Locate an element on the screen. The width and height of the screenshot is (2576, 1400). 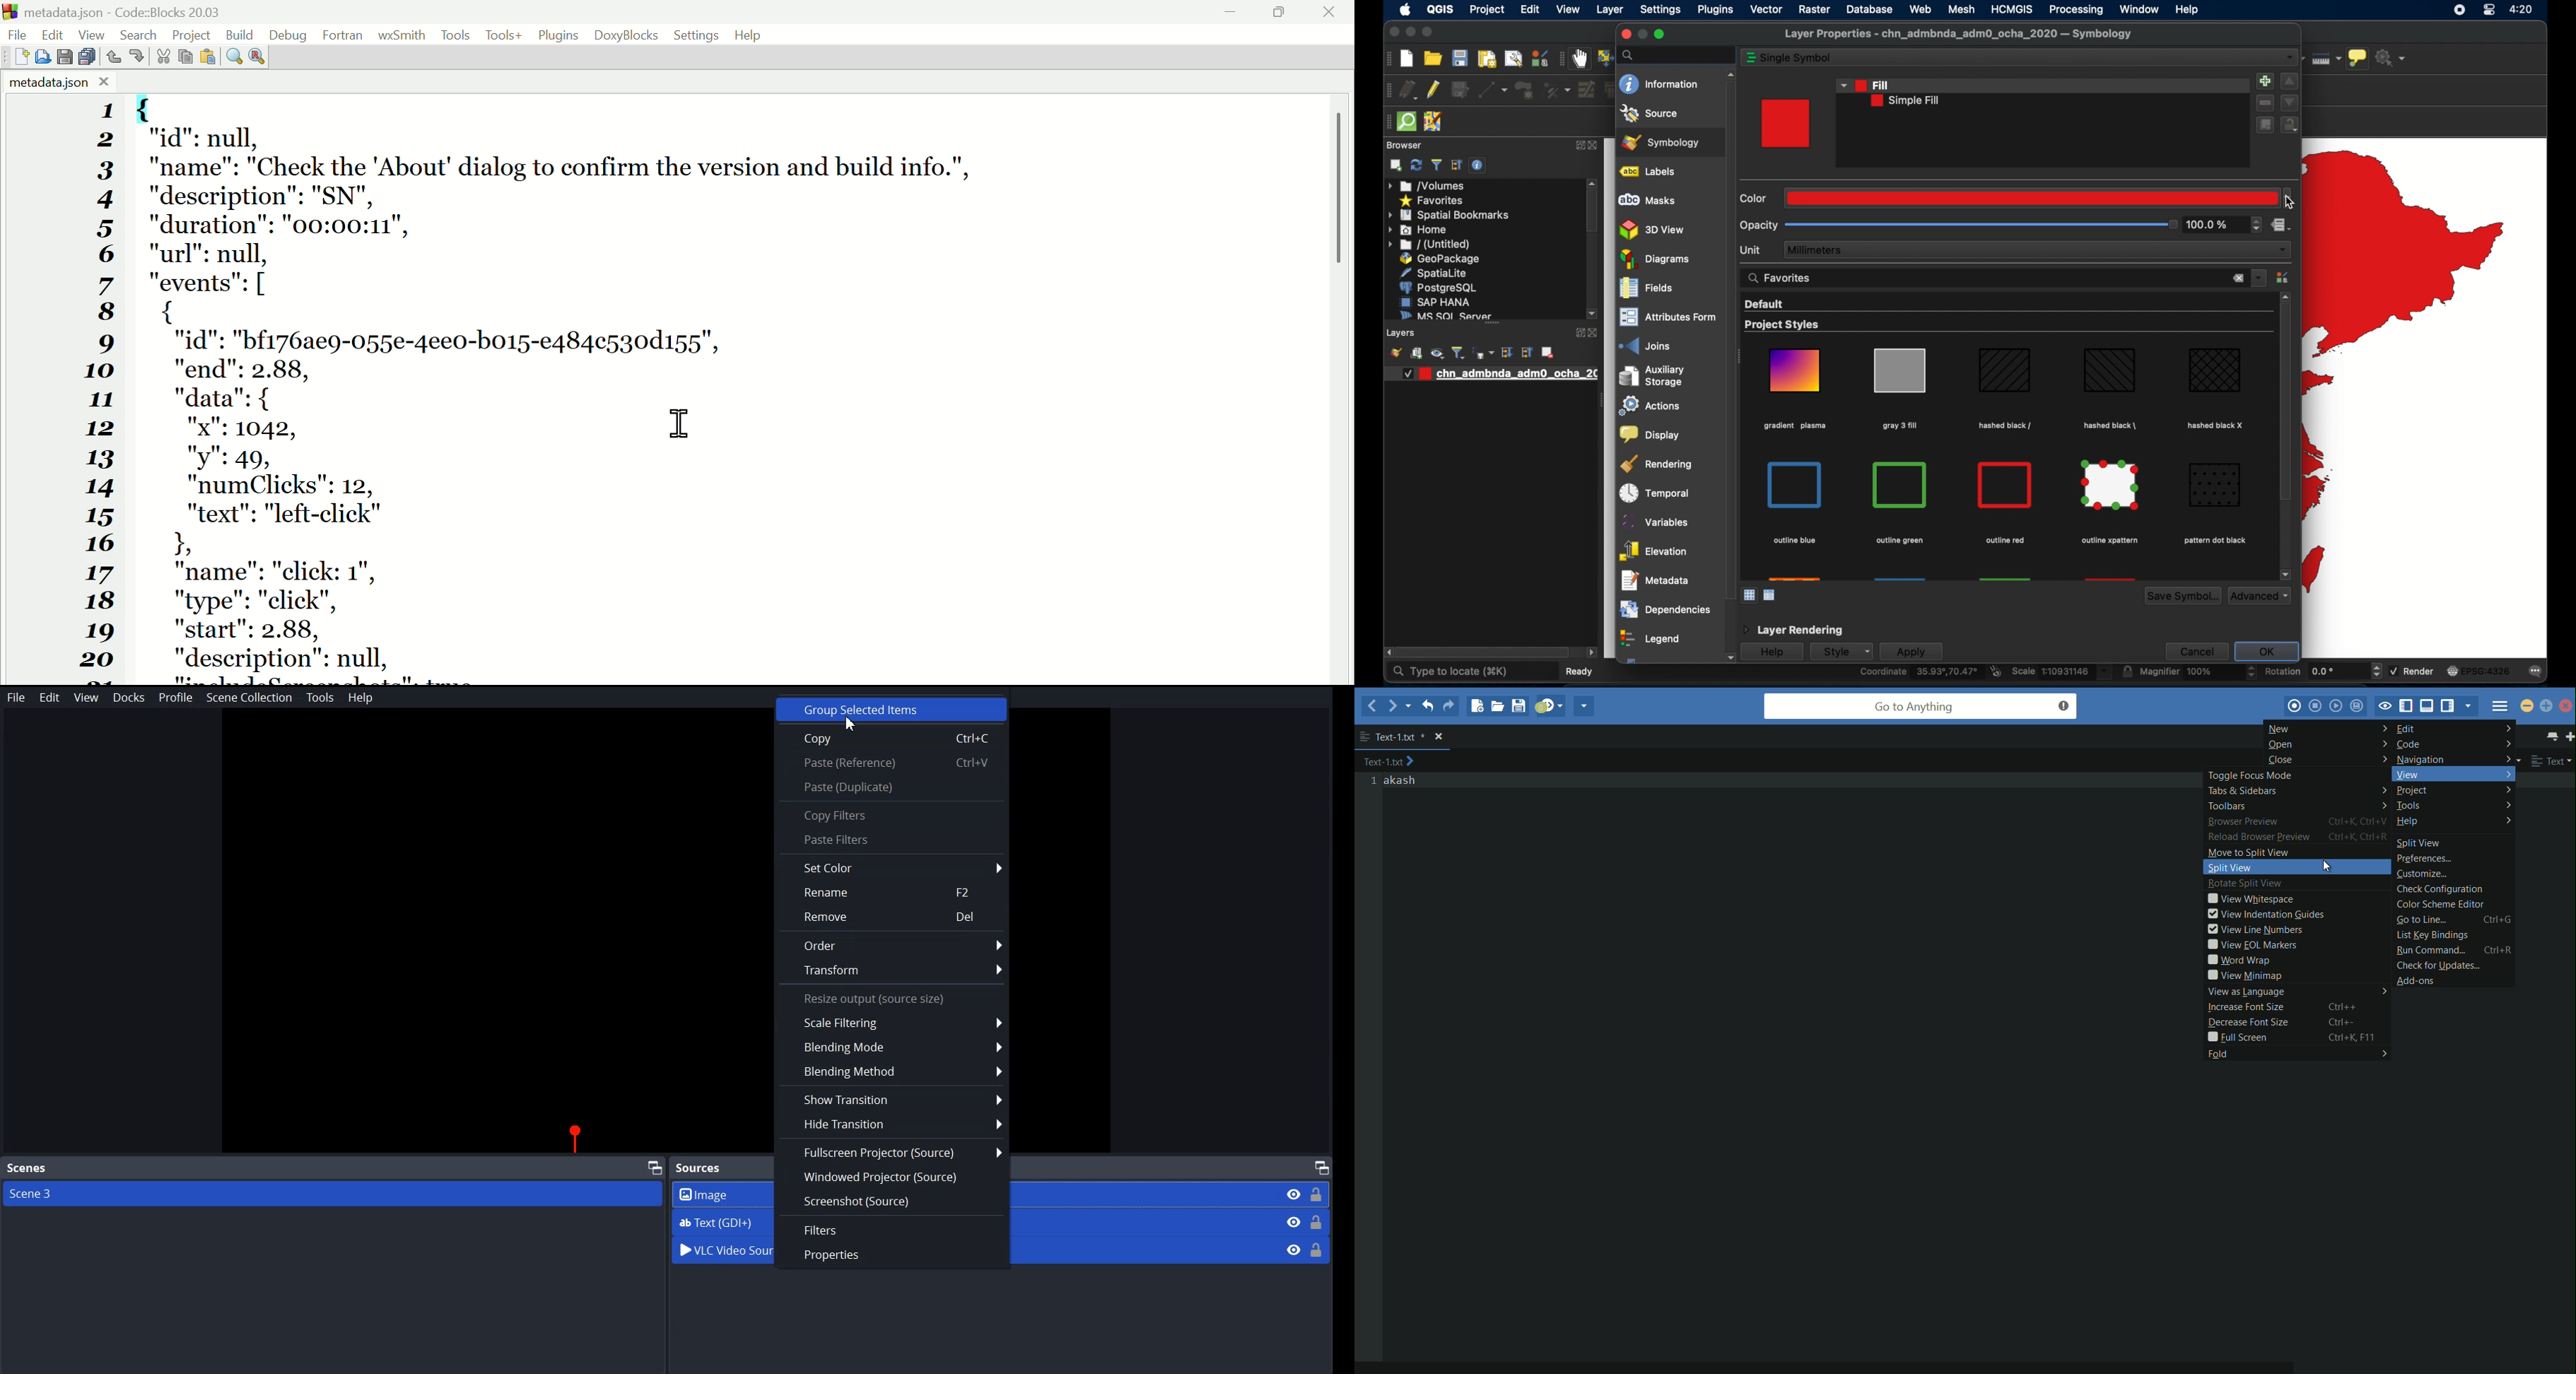
Tools is located at coordinates (456, 35).